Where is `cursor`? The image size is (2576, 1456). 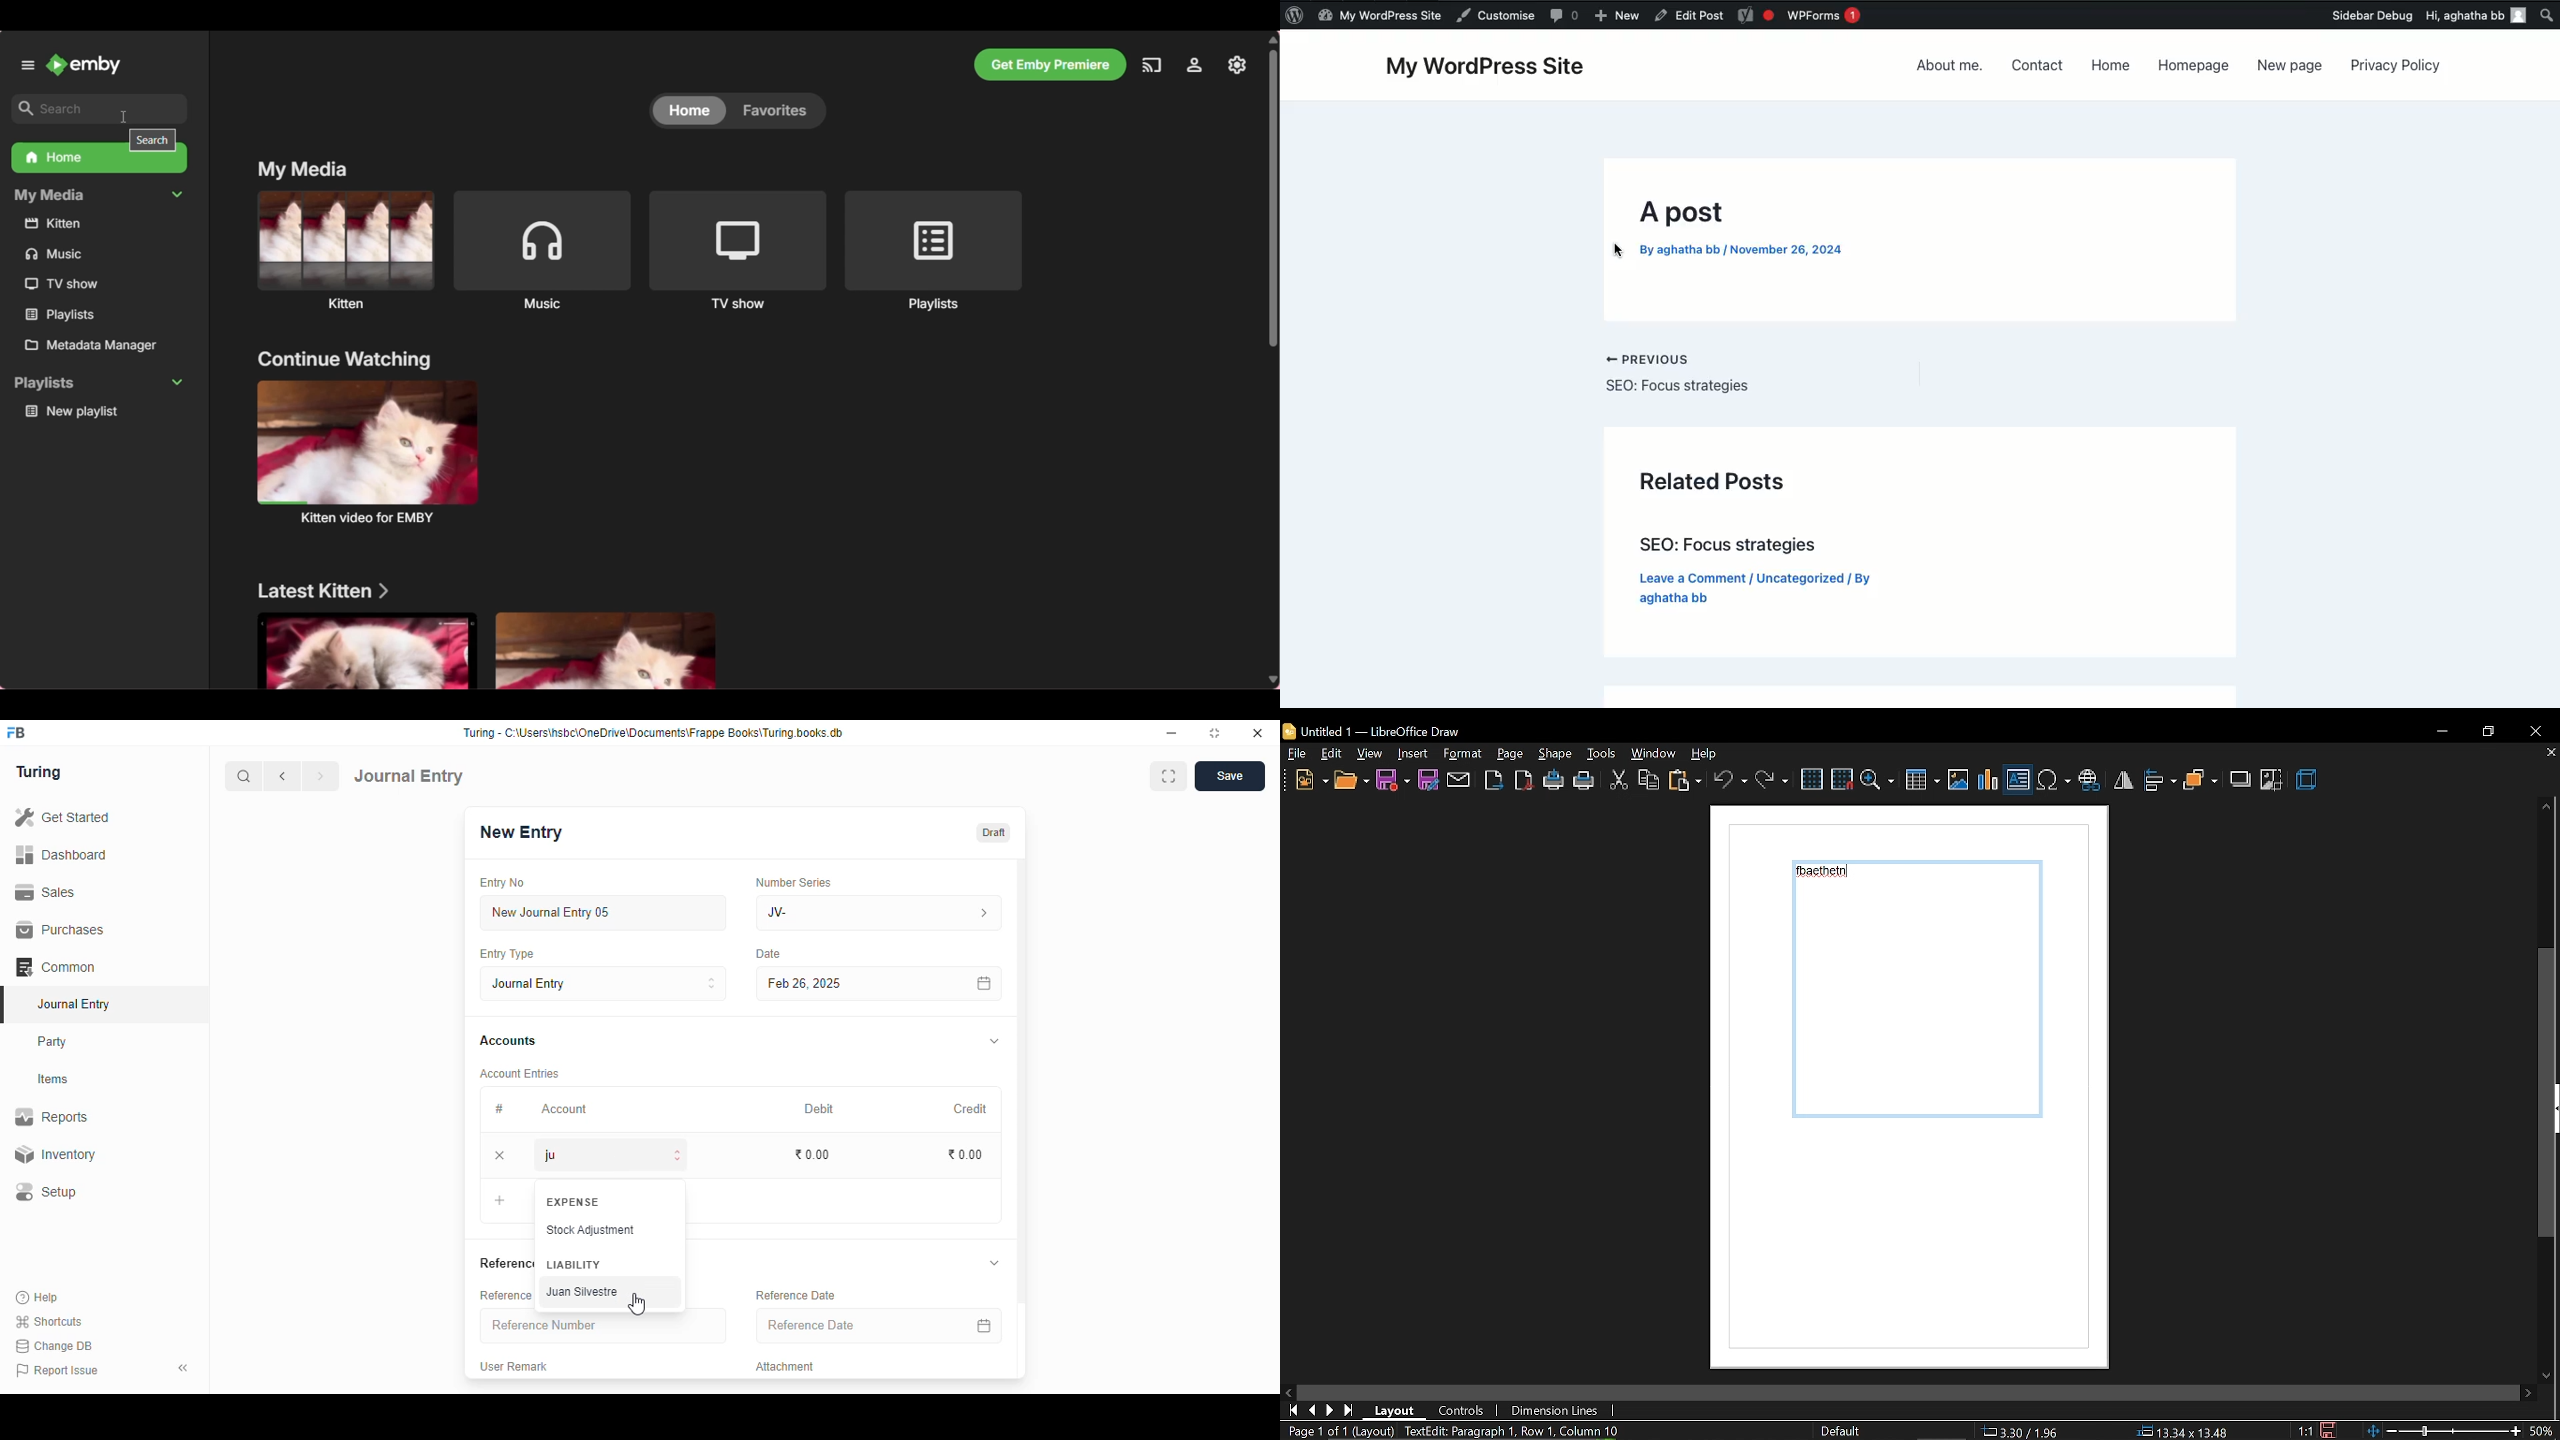 cursor is located at coordinates (636, 1304).